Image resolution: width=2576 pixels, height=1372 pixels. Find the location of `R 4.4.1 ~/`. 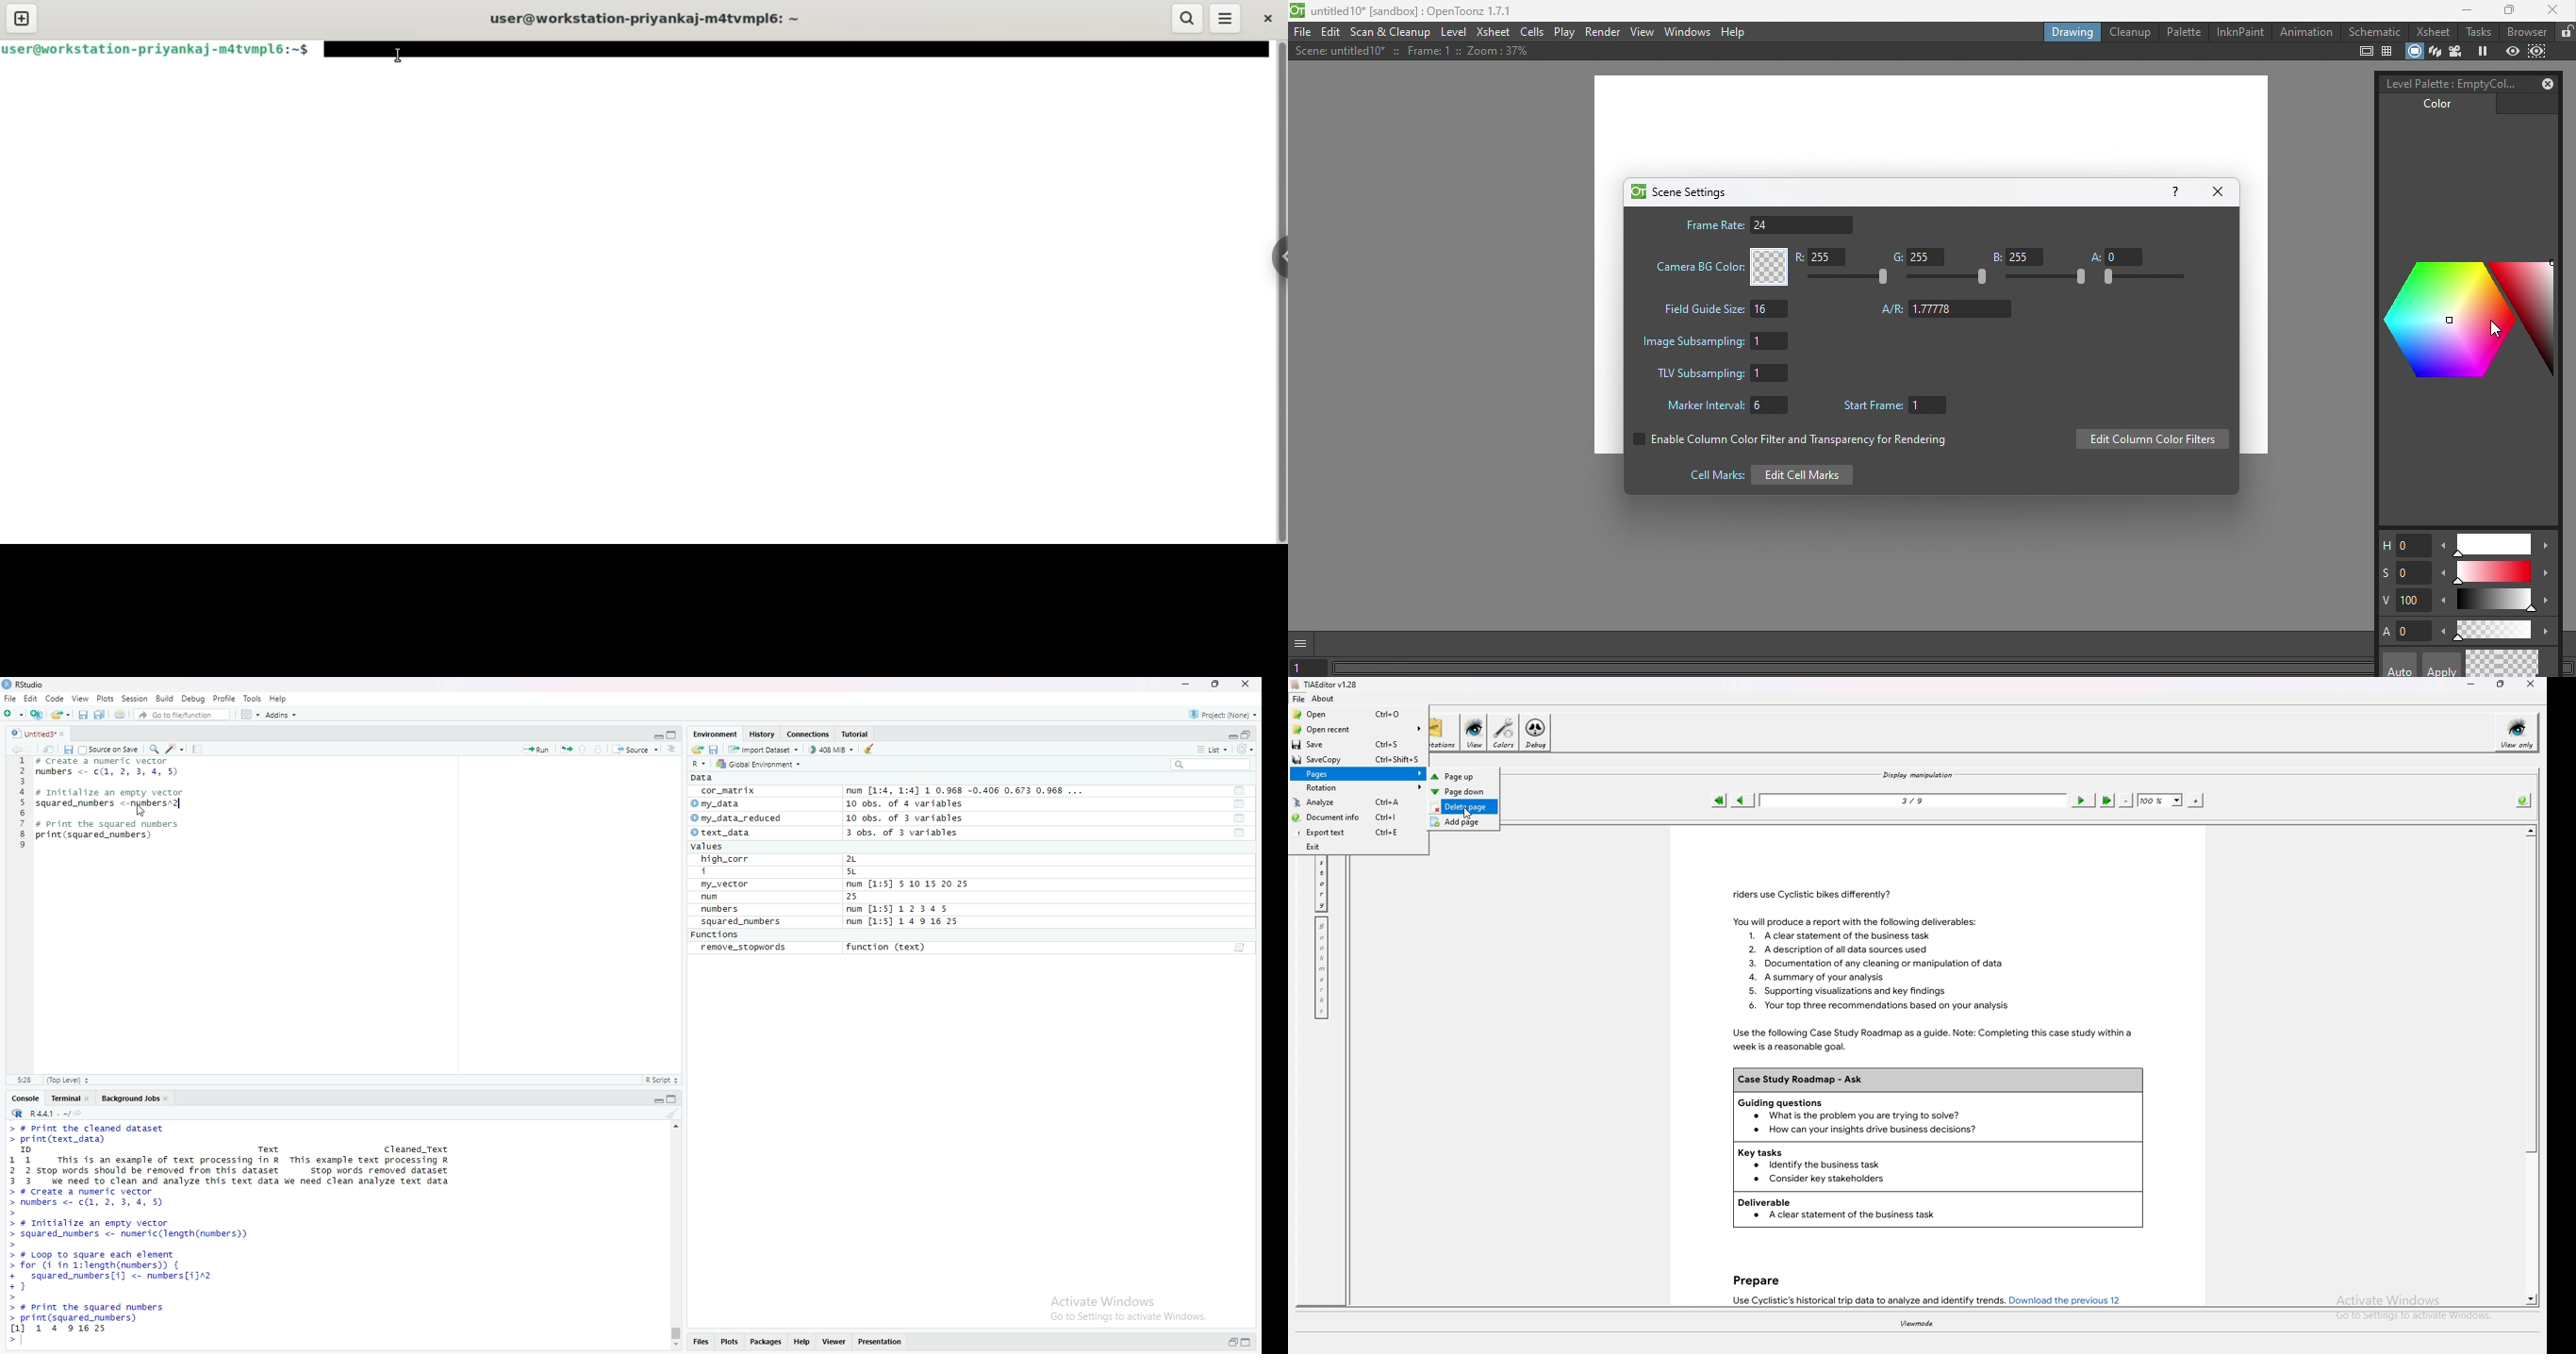

R 4.4.1 ~/ is located at coordinates (38, 1112).